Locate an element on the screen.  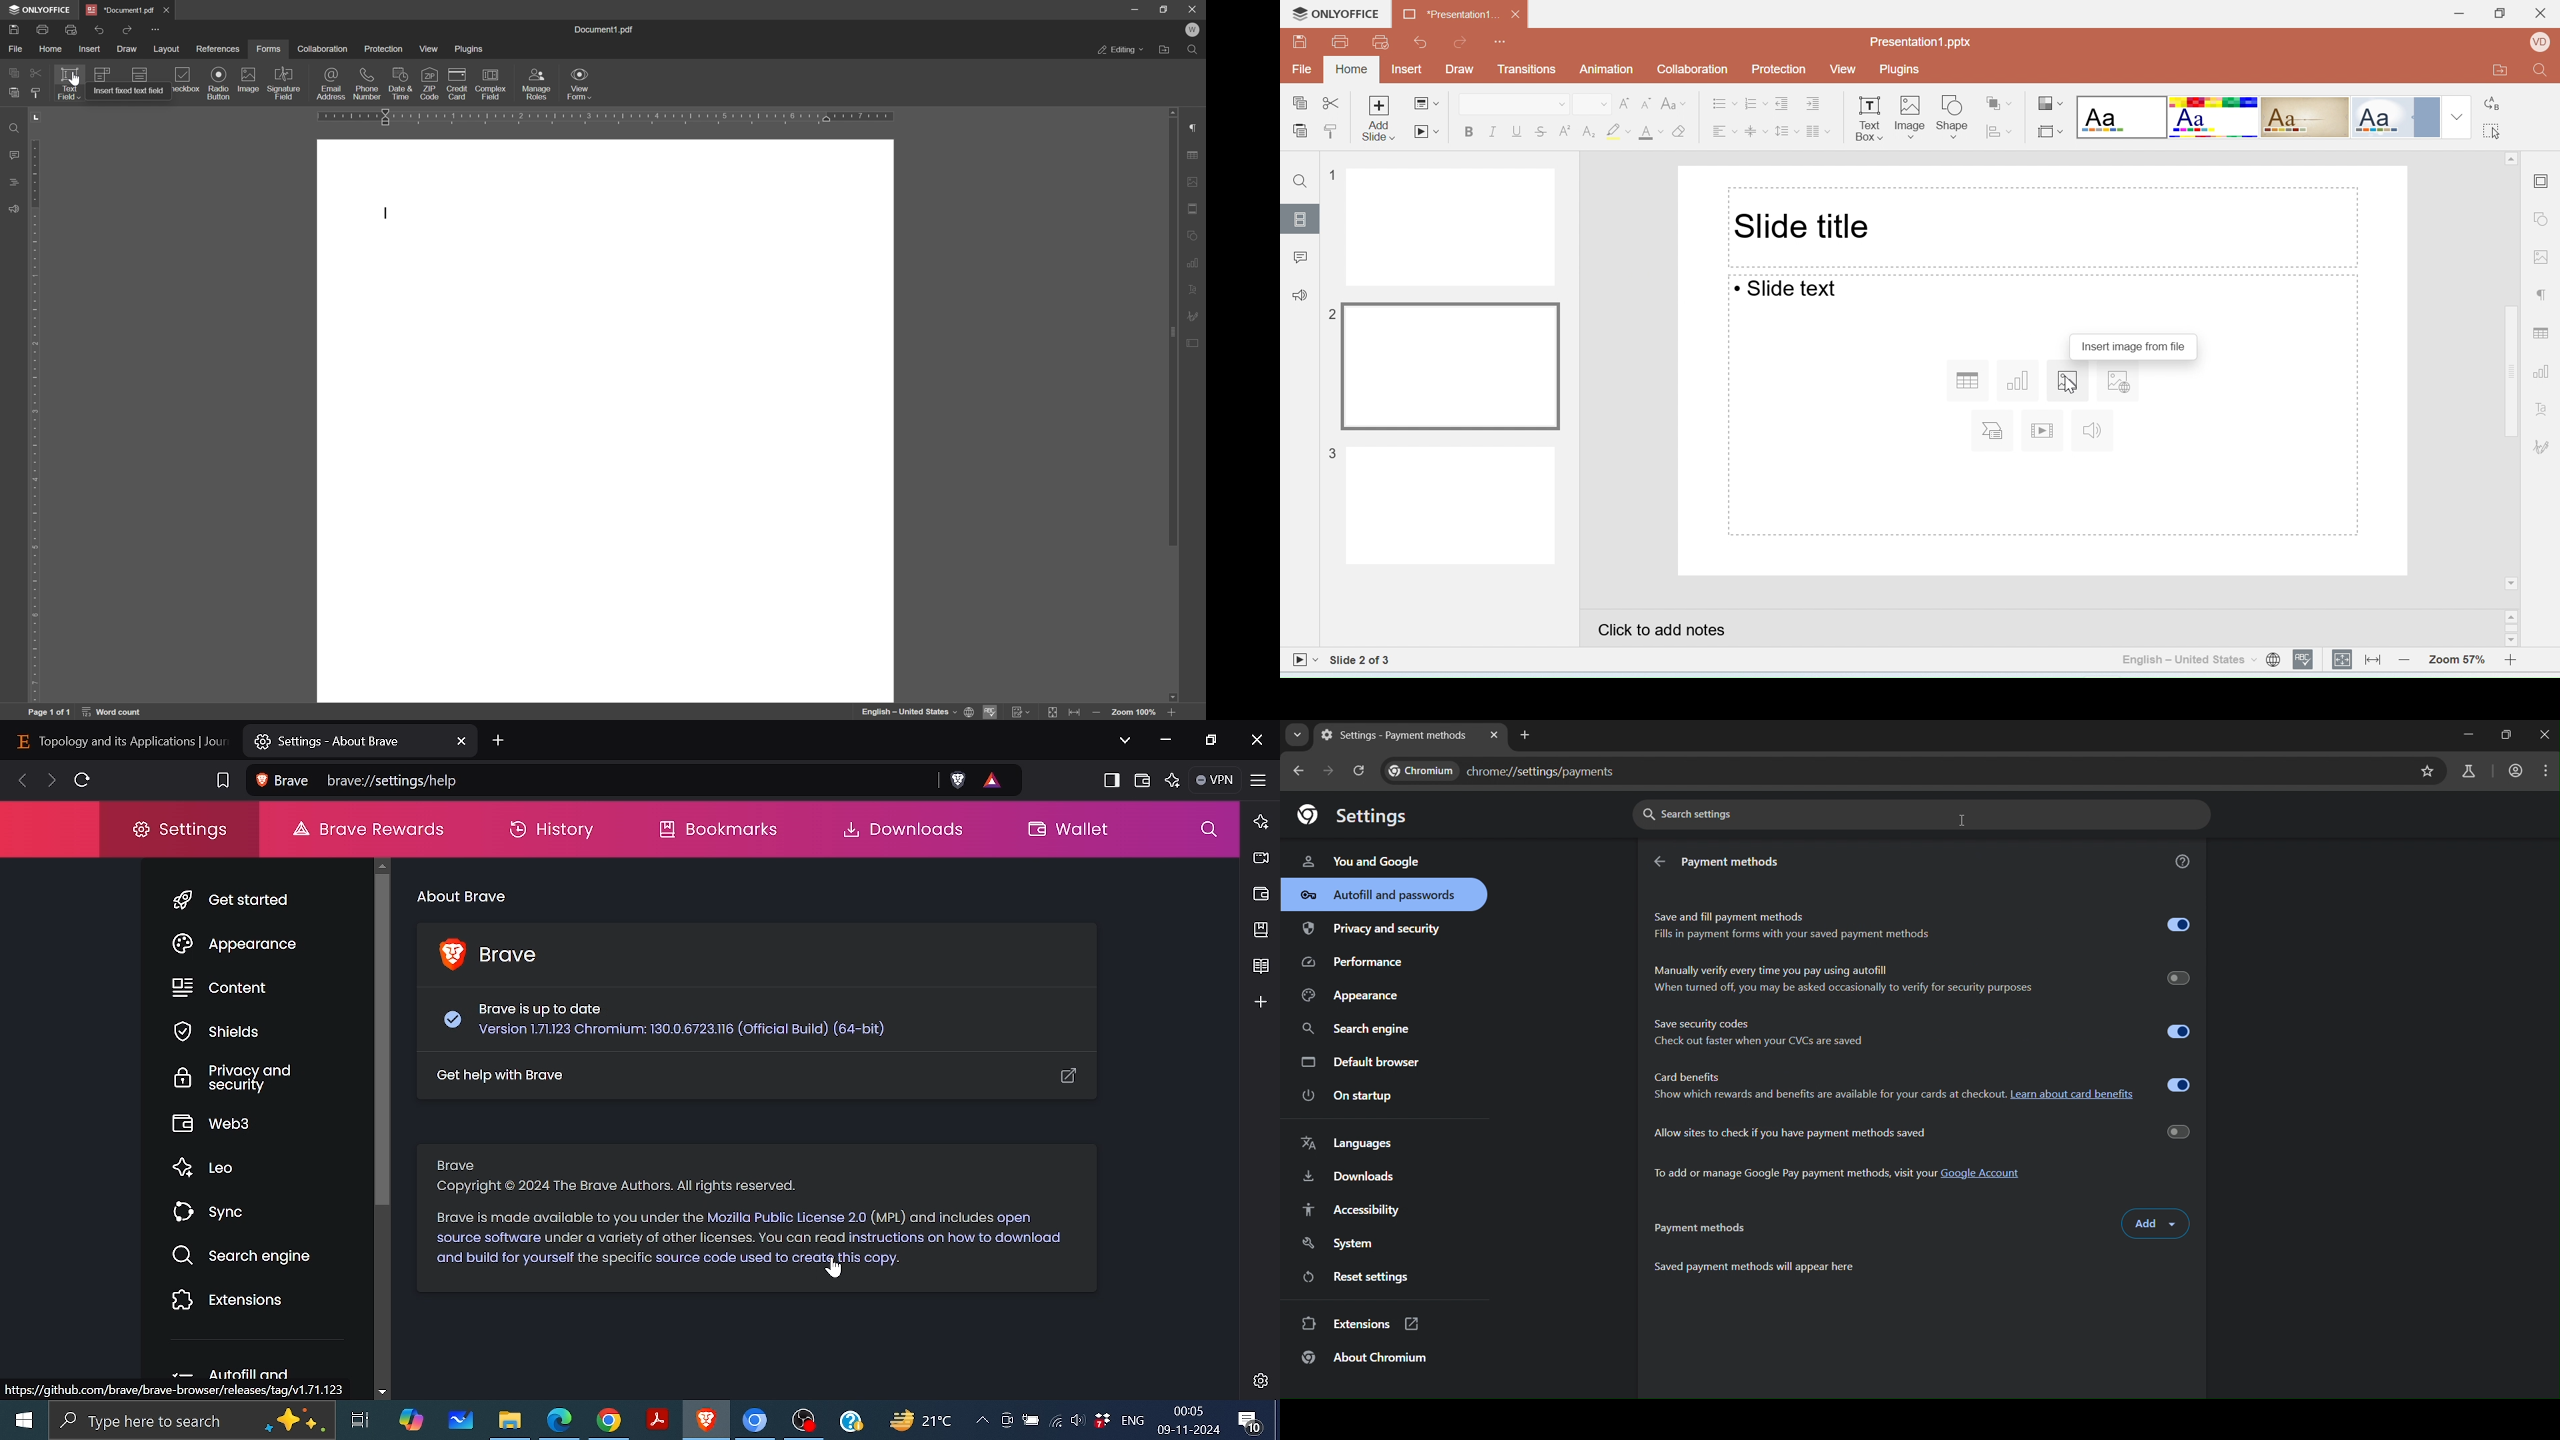
draw is located at coordinates (127, 48).